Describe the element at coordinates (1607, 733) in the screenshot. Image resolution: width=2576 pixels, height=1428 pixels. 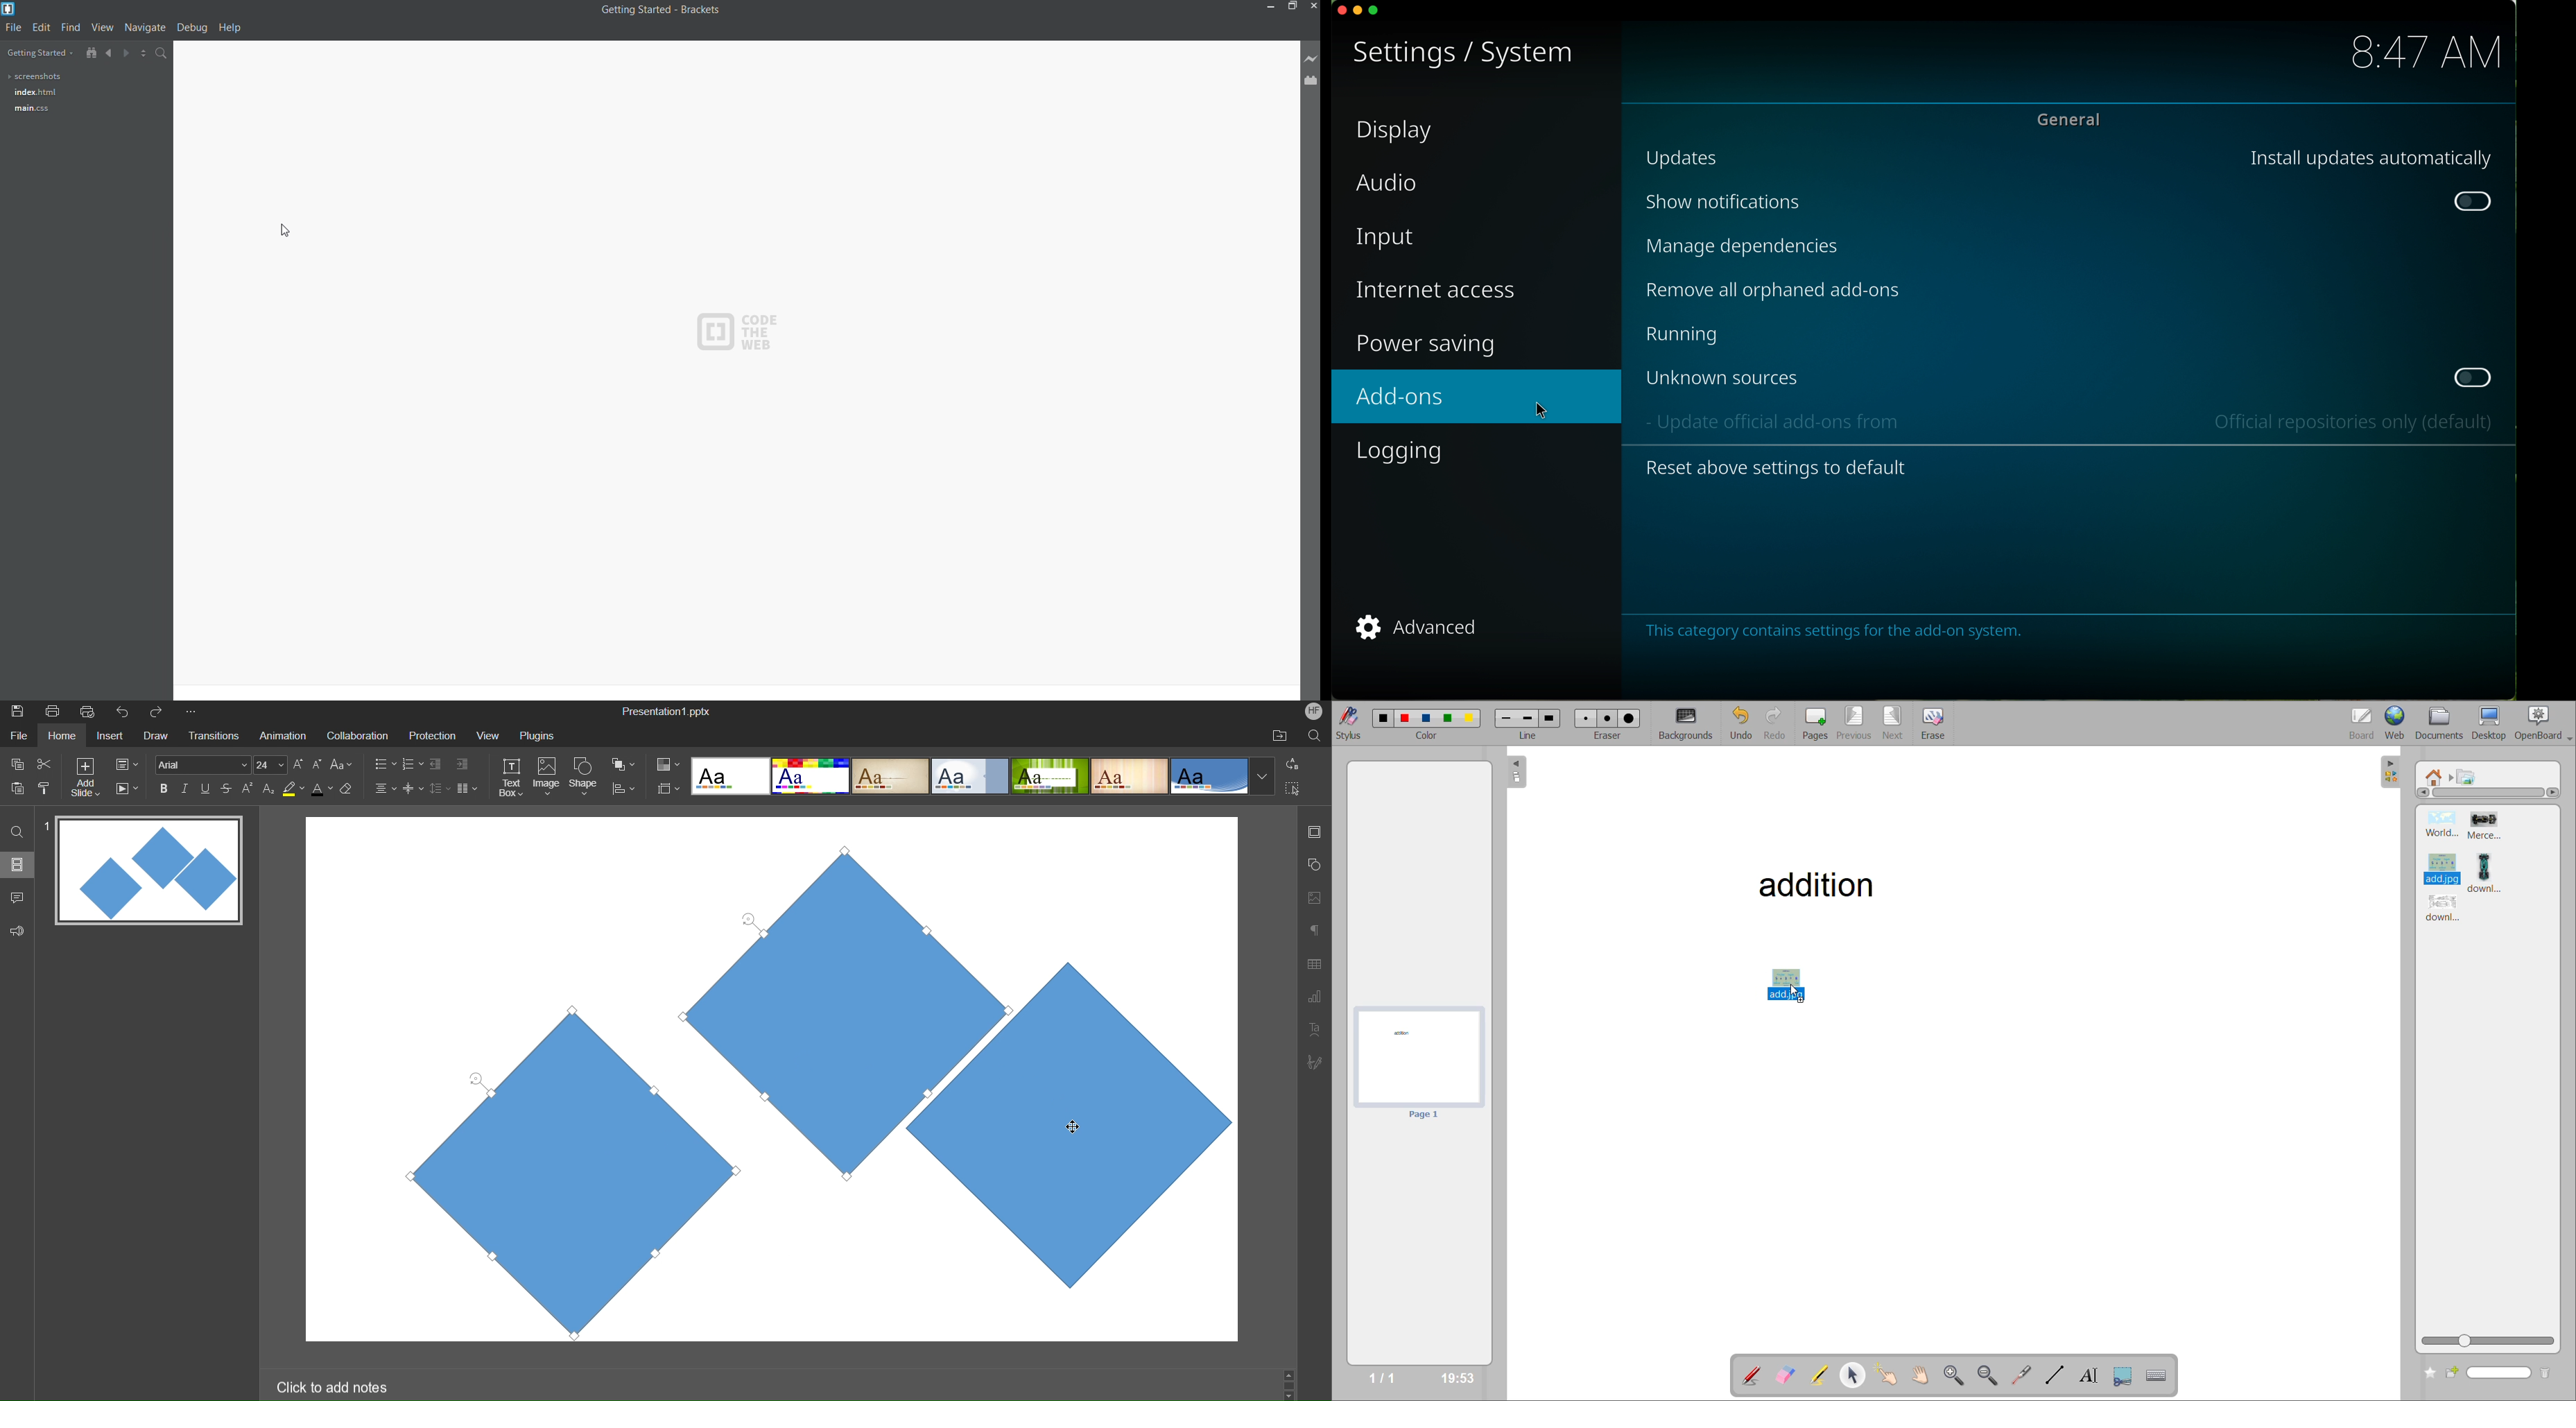
I see `eraser` at that location.